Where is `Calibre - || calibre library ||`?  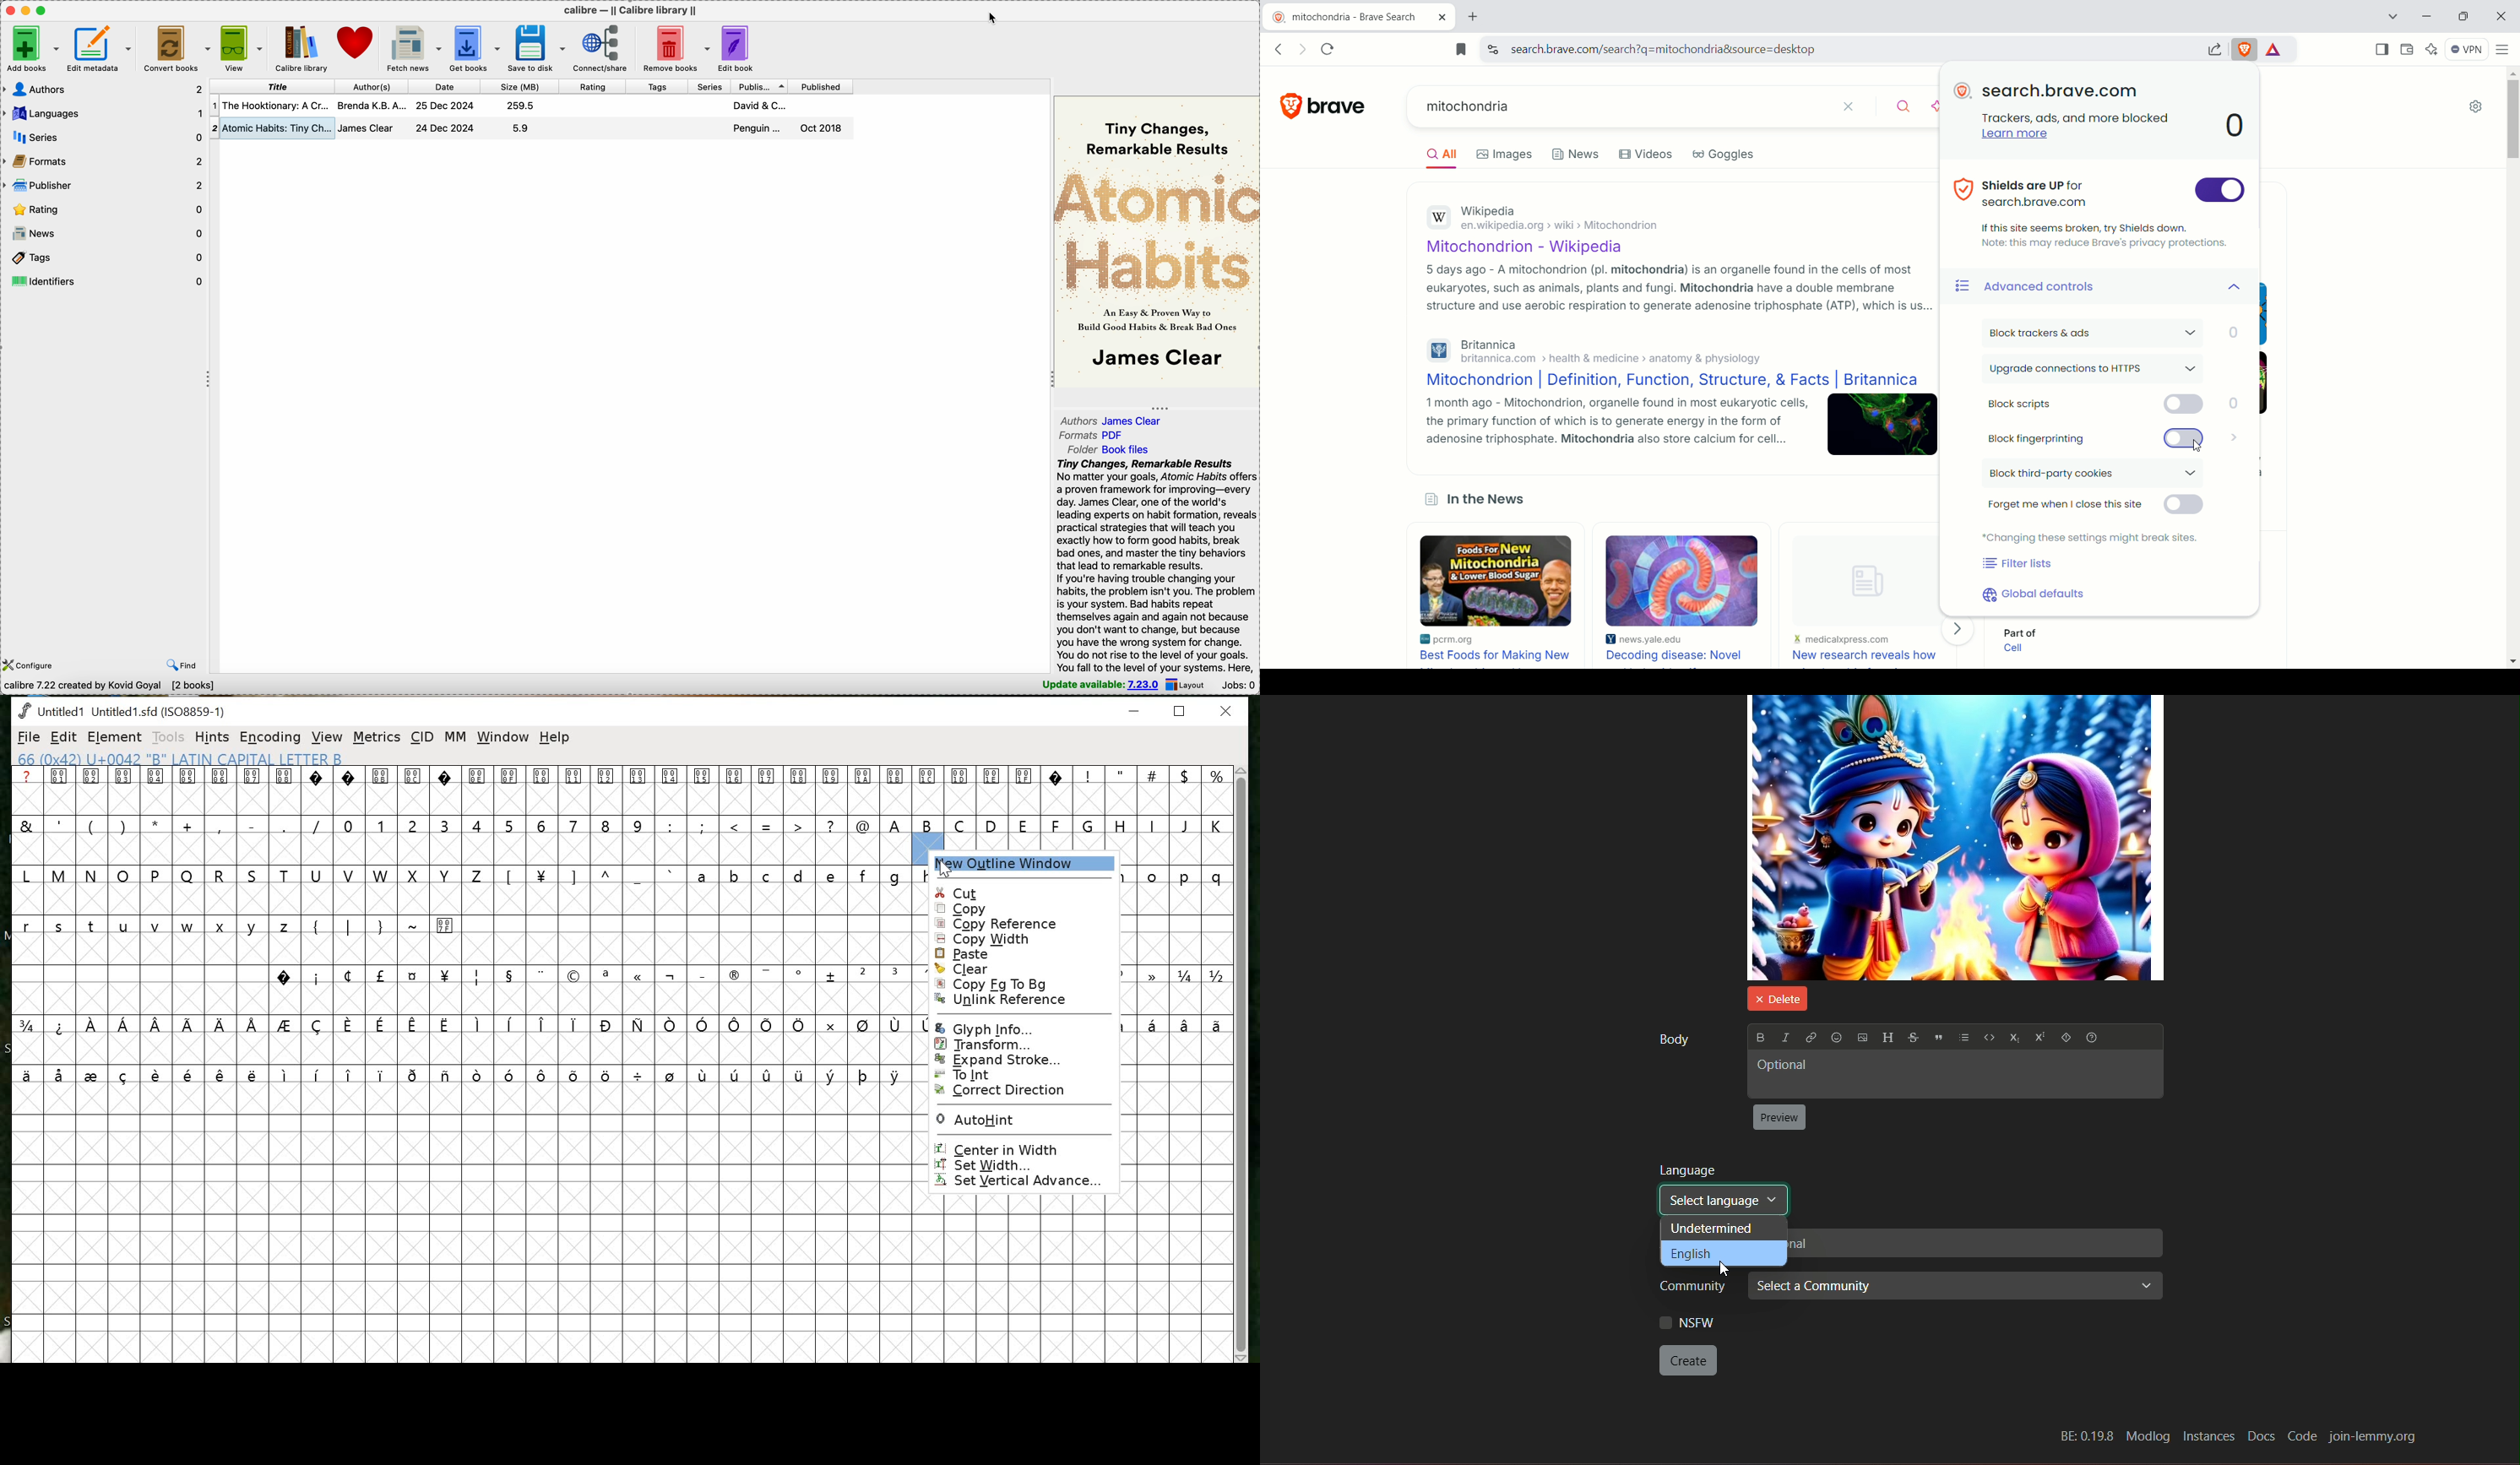 Calibre - || calibre library || is located at coordinates (632, 10).